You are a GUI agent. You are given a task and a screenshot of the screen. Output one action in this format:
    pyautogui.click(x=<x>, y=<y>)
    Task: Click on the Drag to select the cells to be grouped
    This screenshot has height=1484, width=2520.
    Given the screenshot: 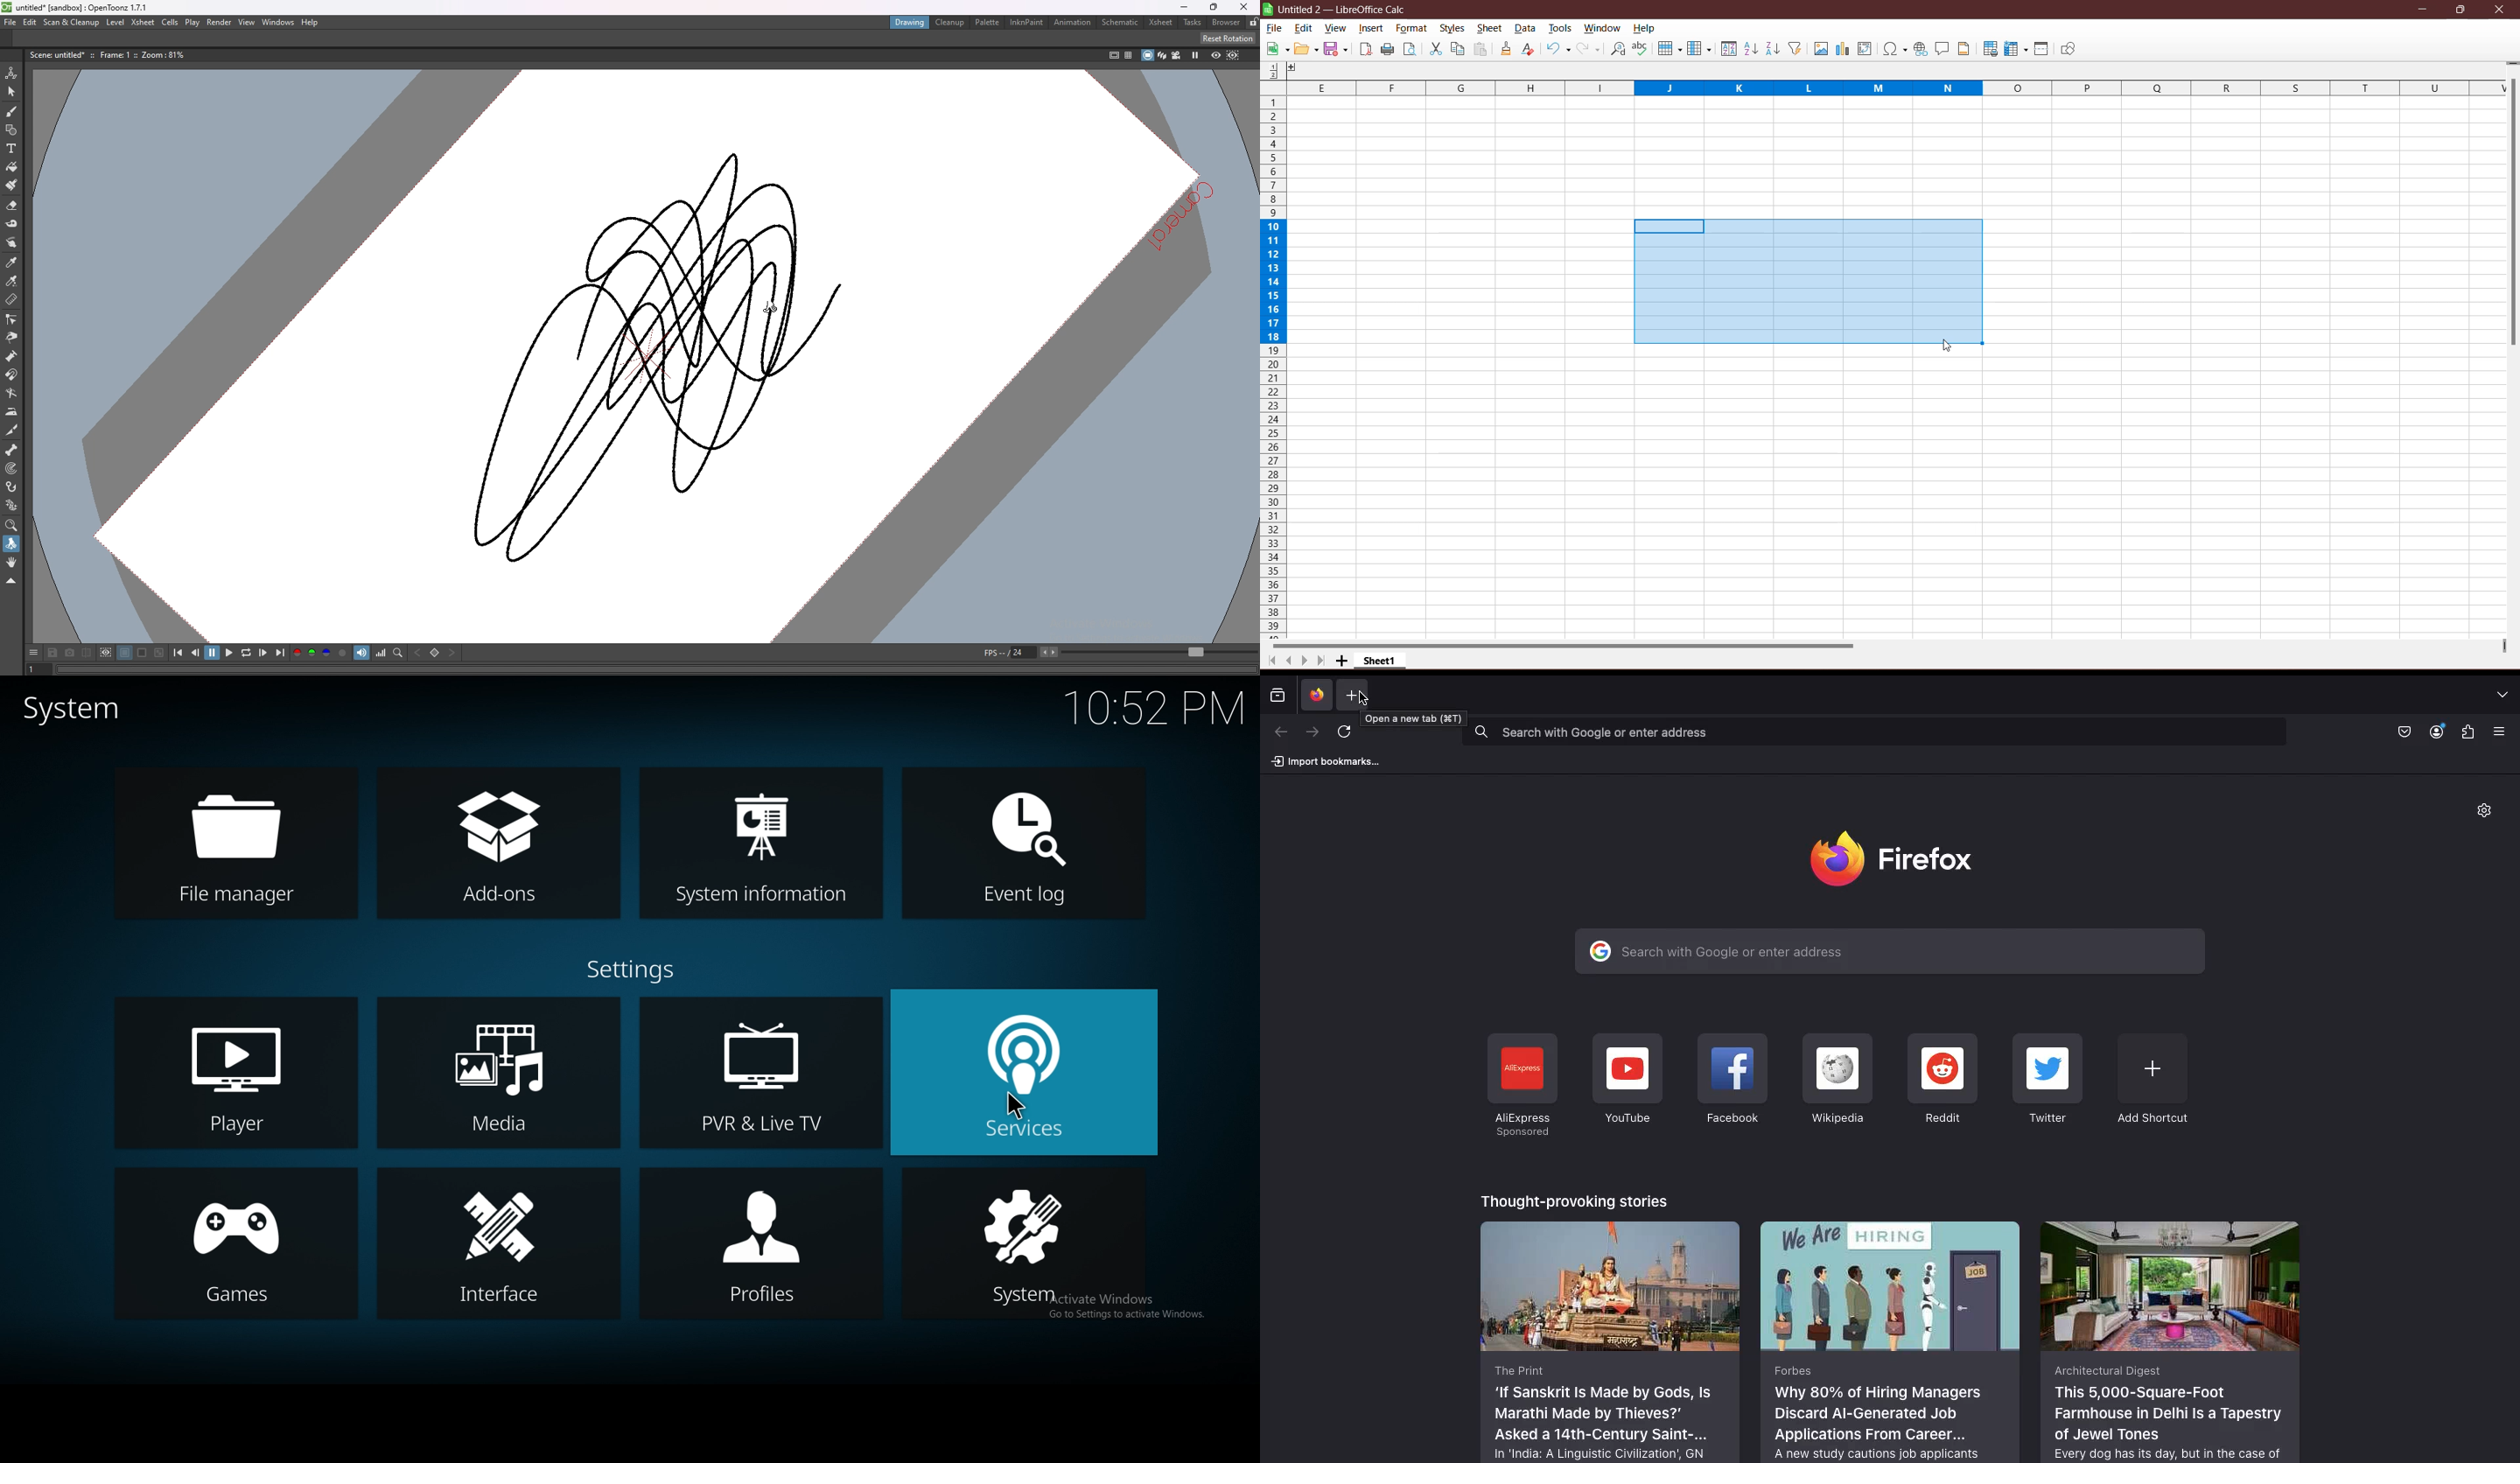 What is the action you would take?
    pyautogui.click(x=1808, y=283)
    